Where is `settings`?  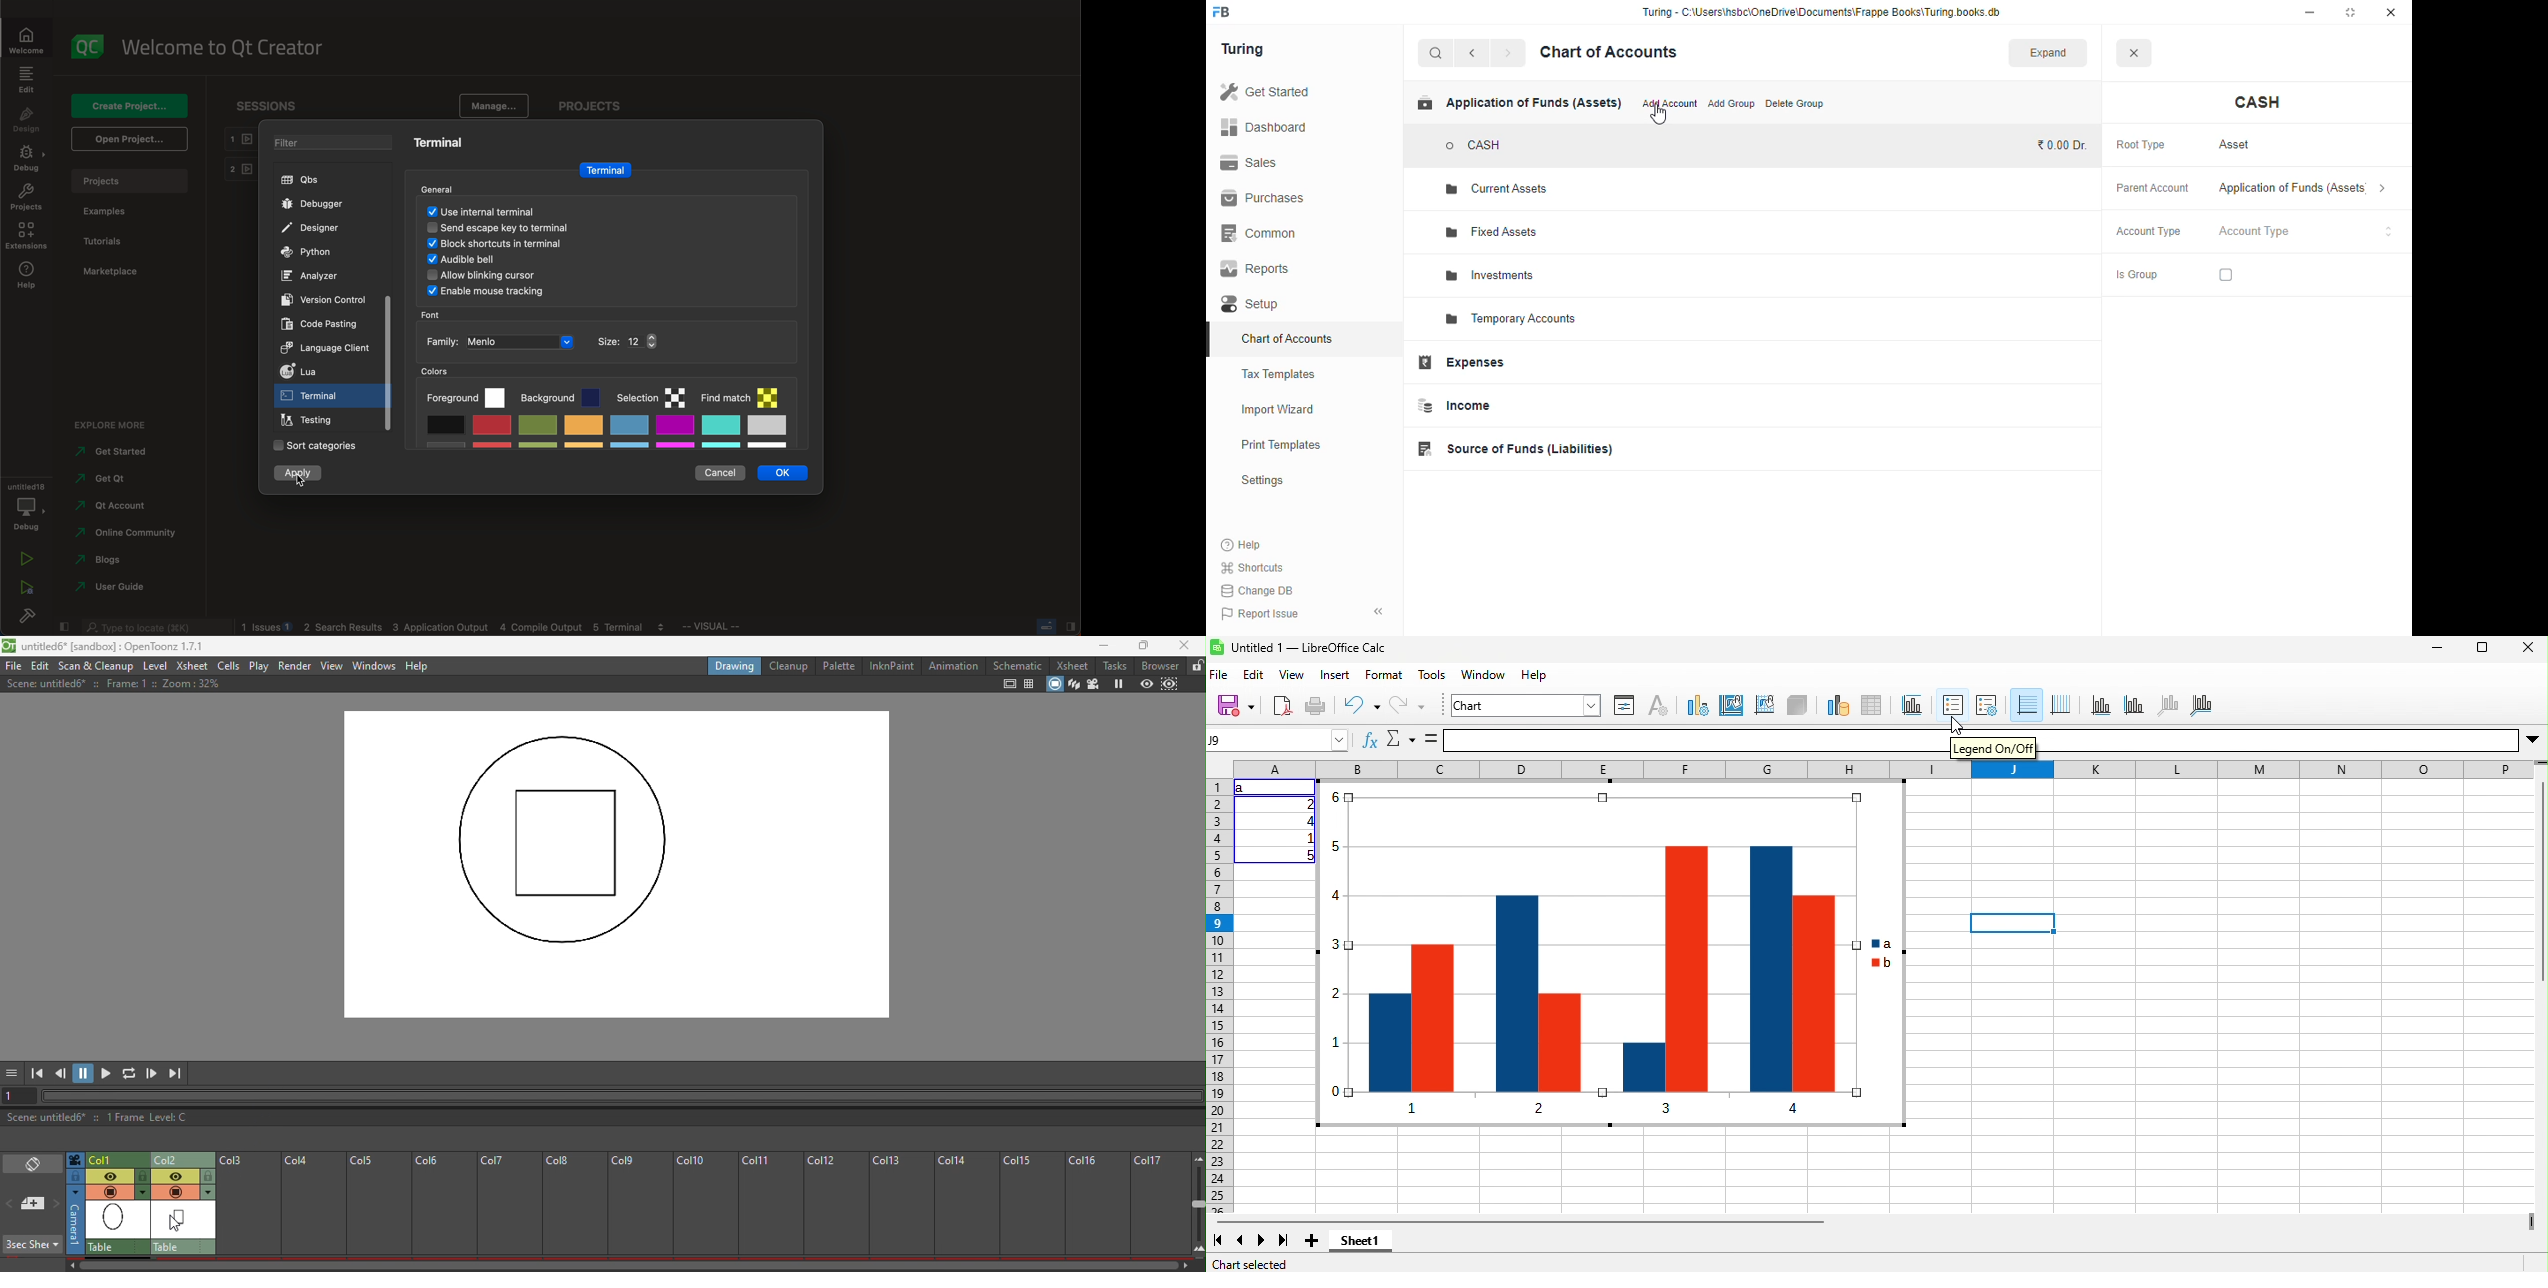
settings is located at coordinates (1262, 480).